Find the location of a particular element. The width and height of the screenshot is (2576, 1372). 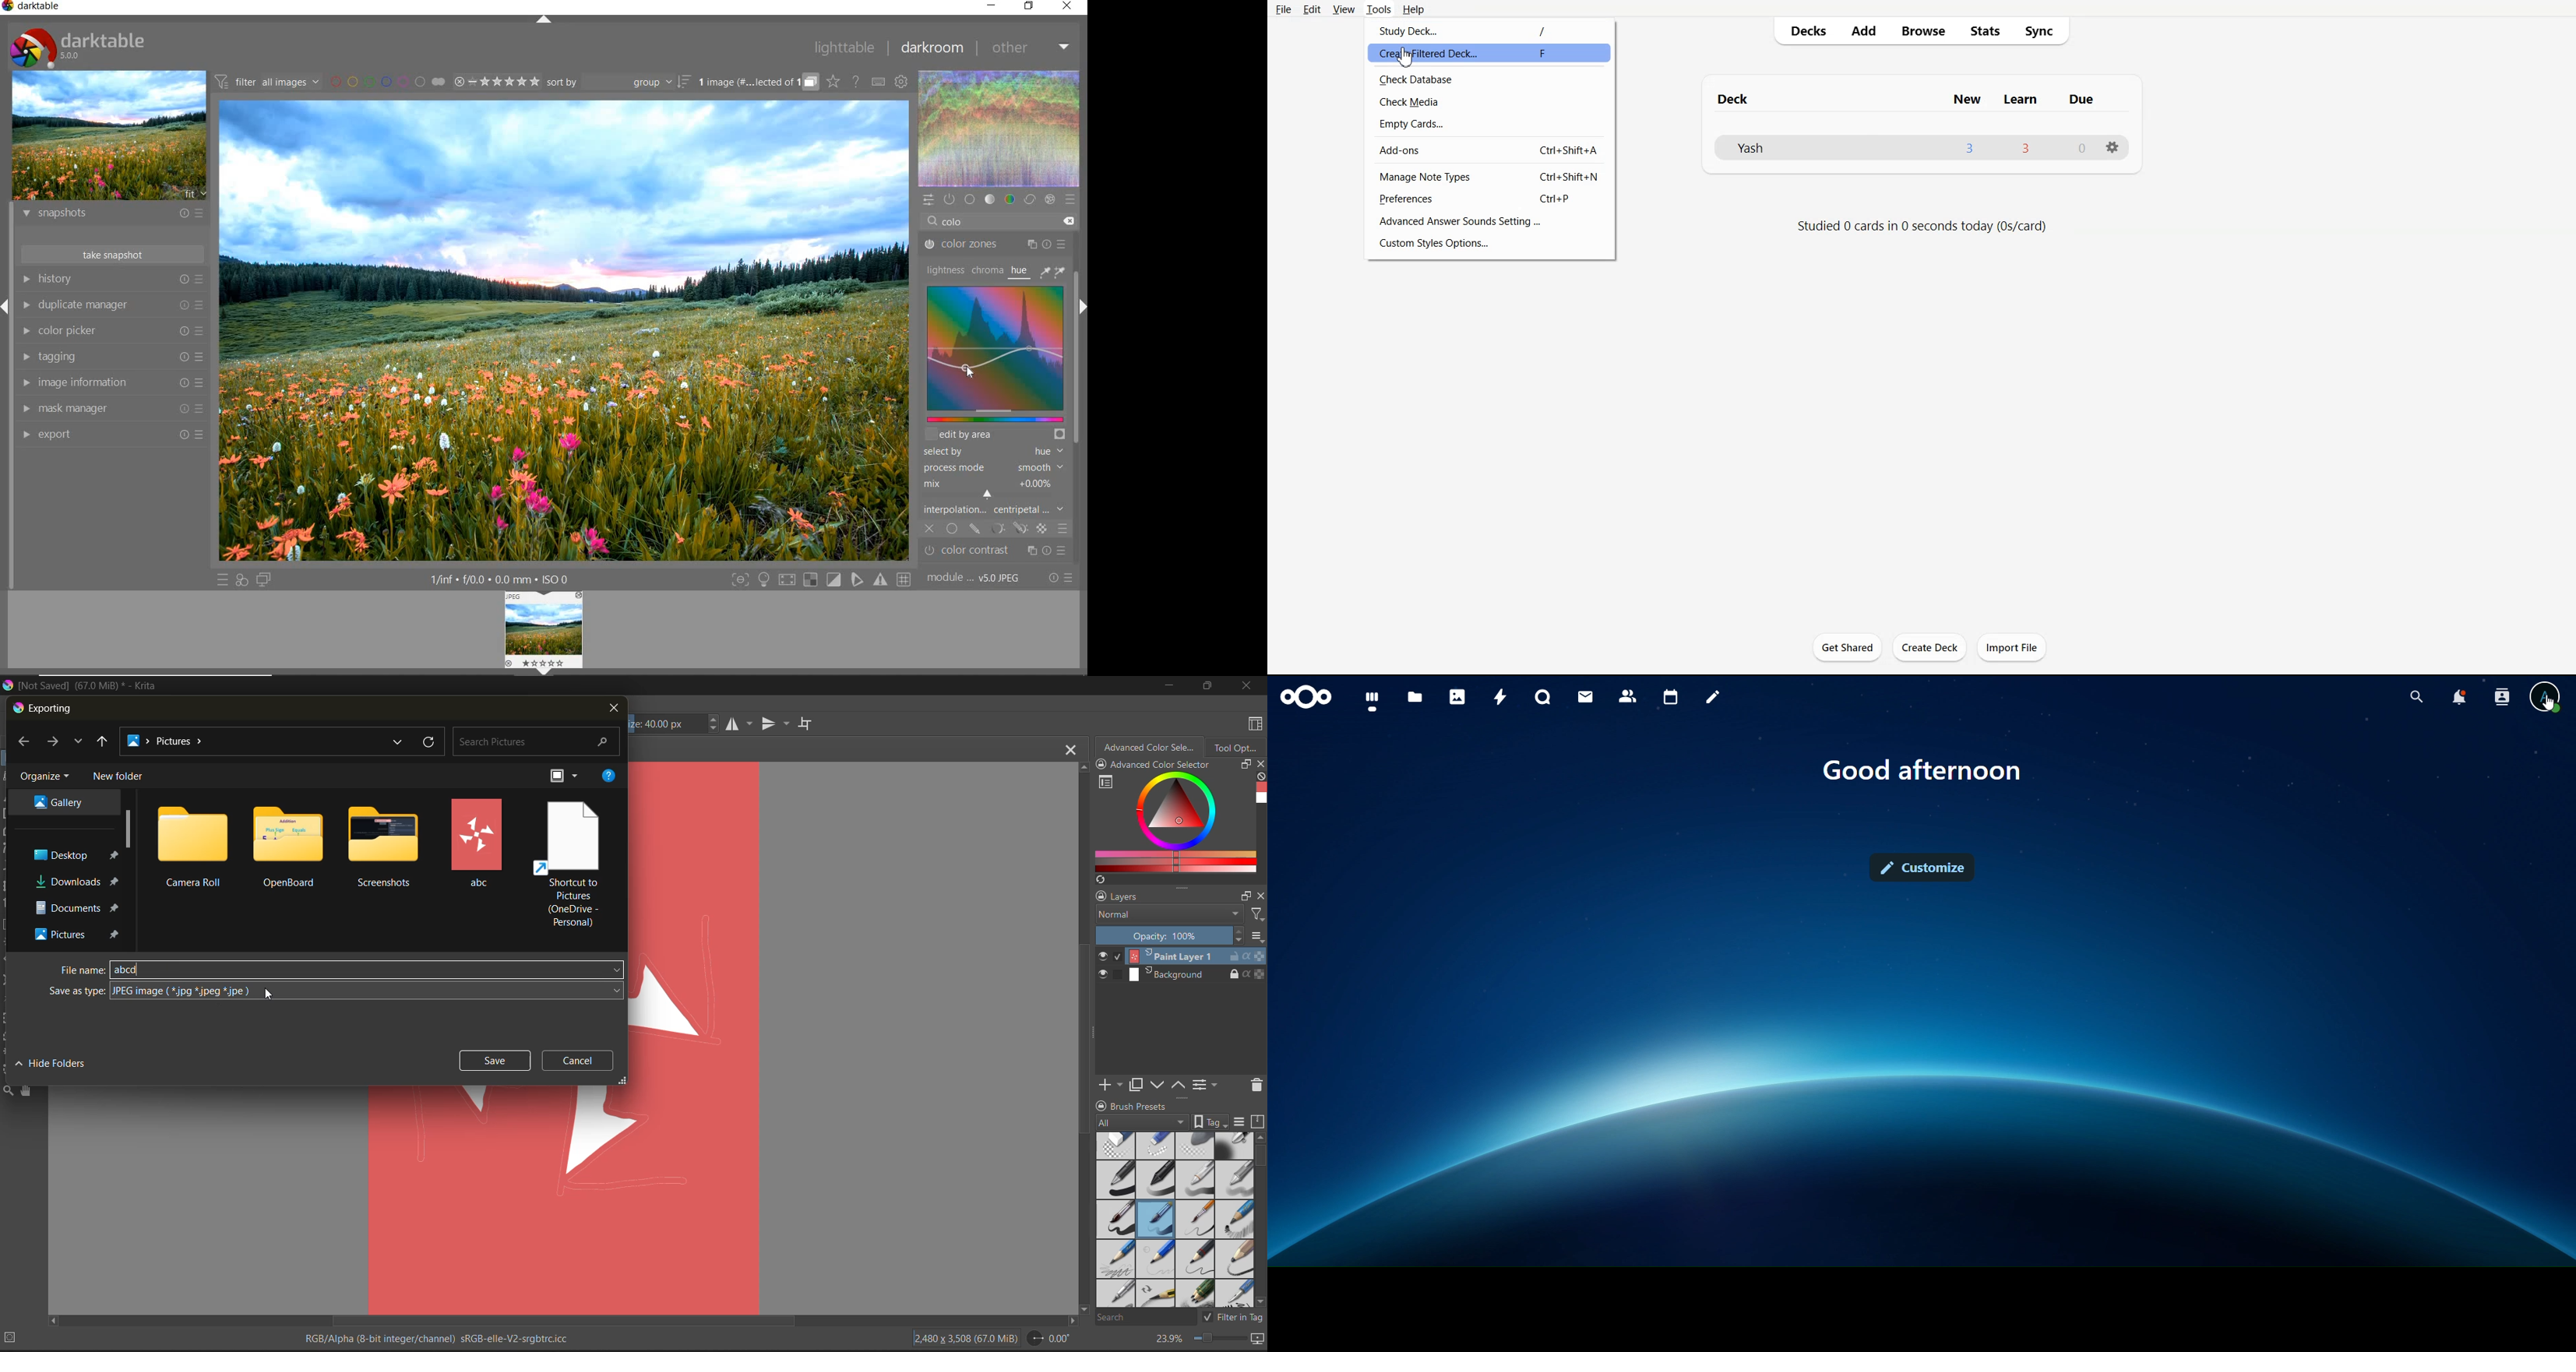

reset or presets and preferences is located at coordinates (1062, 578).